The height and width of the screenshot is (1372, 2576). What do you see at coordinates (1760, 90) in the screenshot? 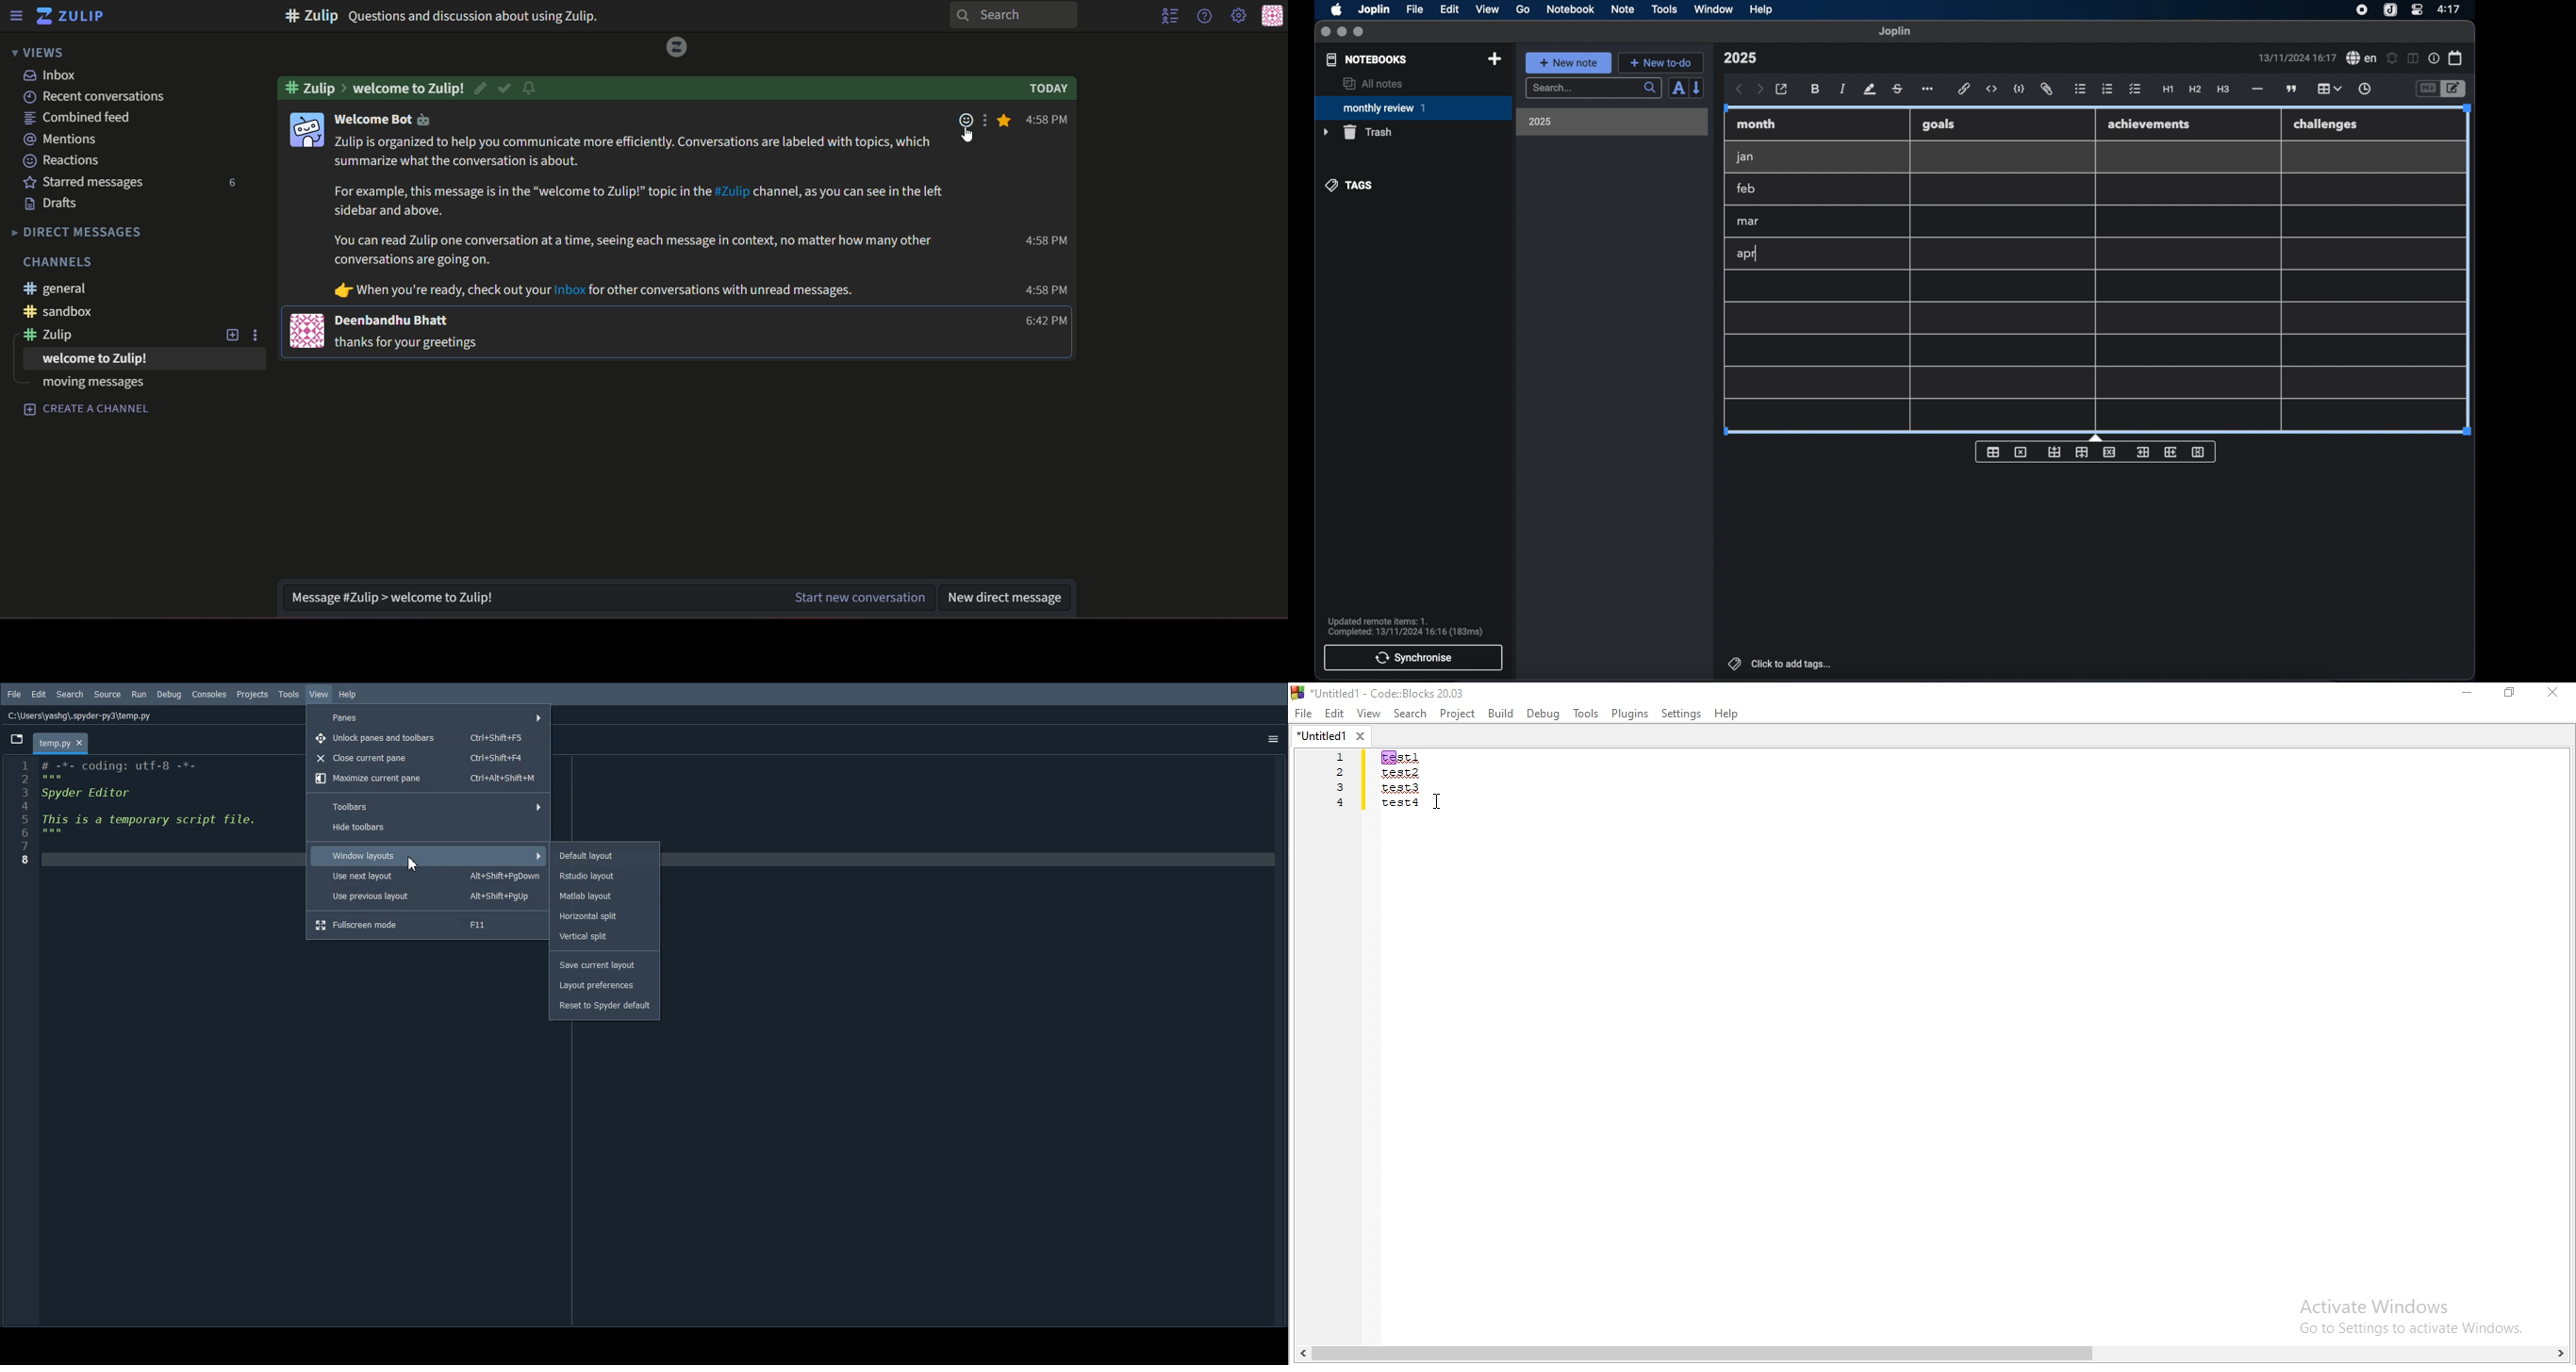
I see `forward` at bounding box center [1760, 90].